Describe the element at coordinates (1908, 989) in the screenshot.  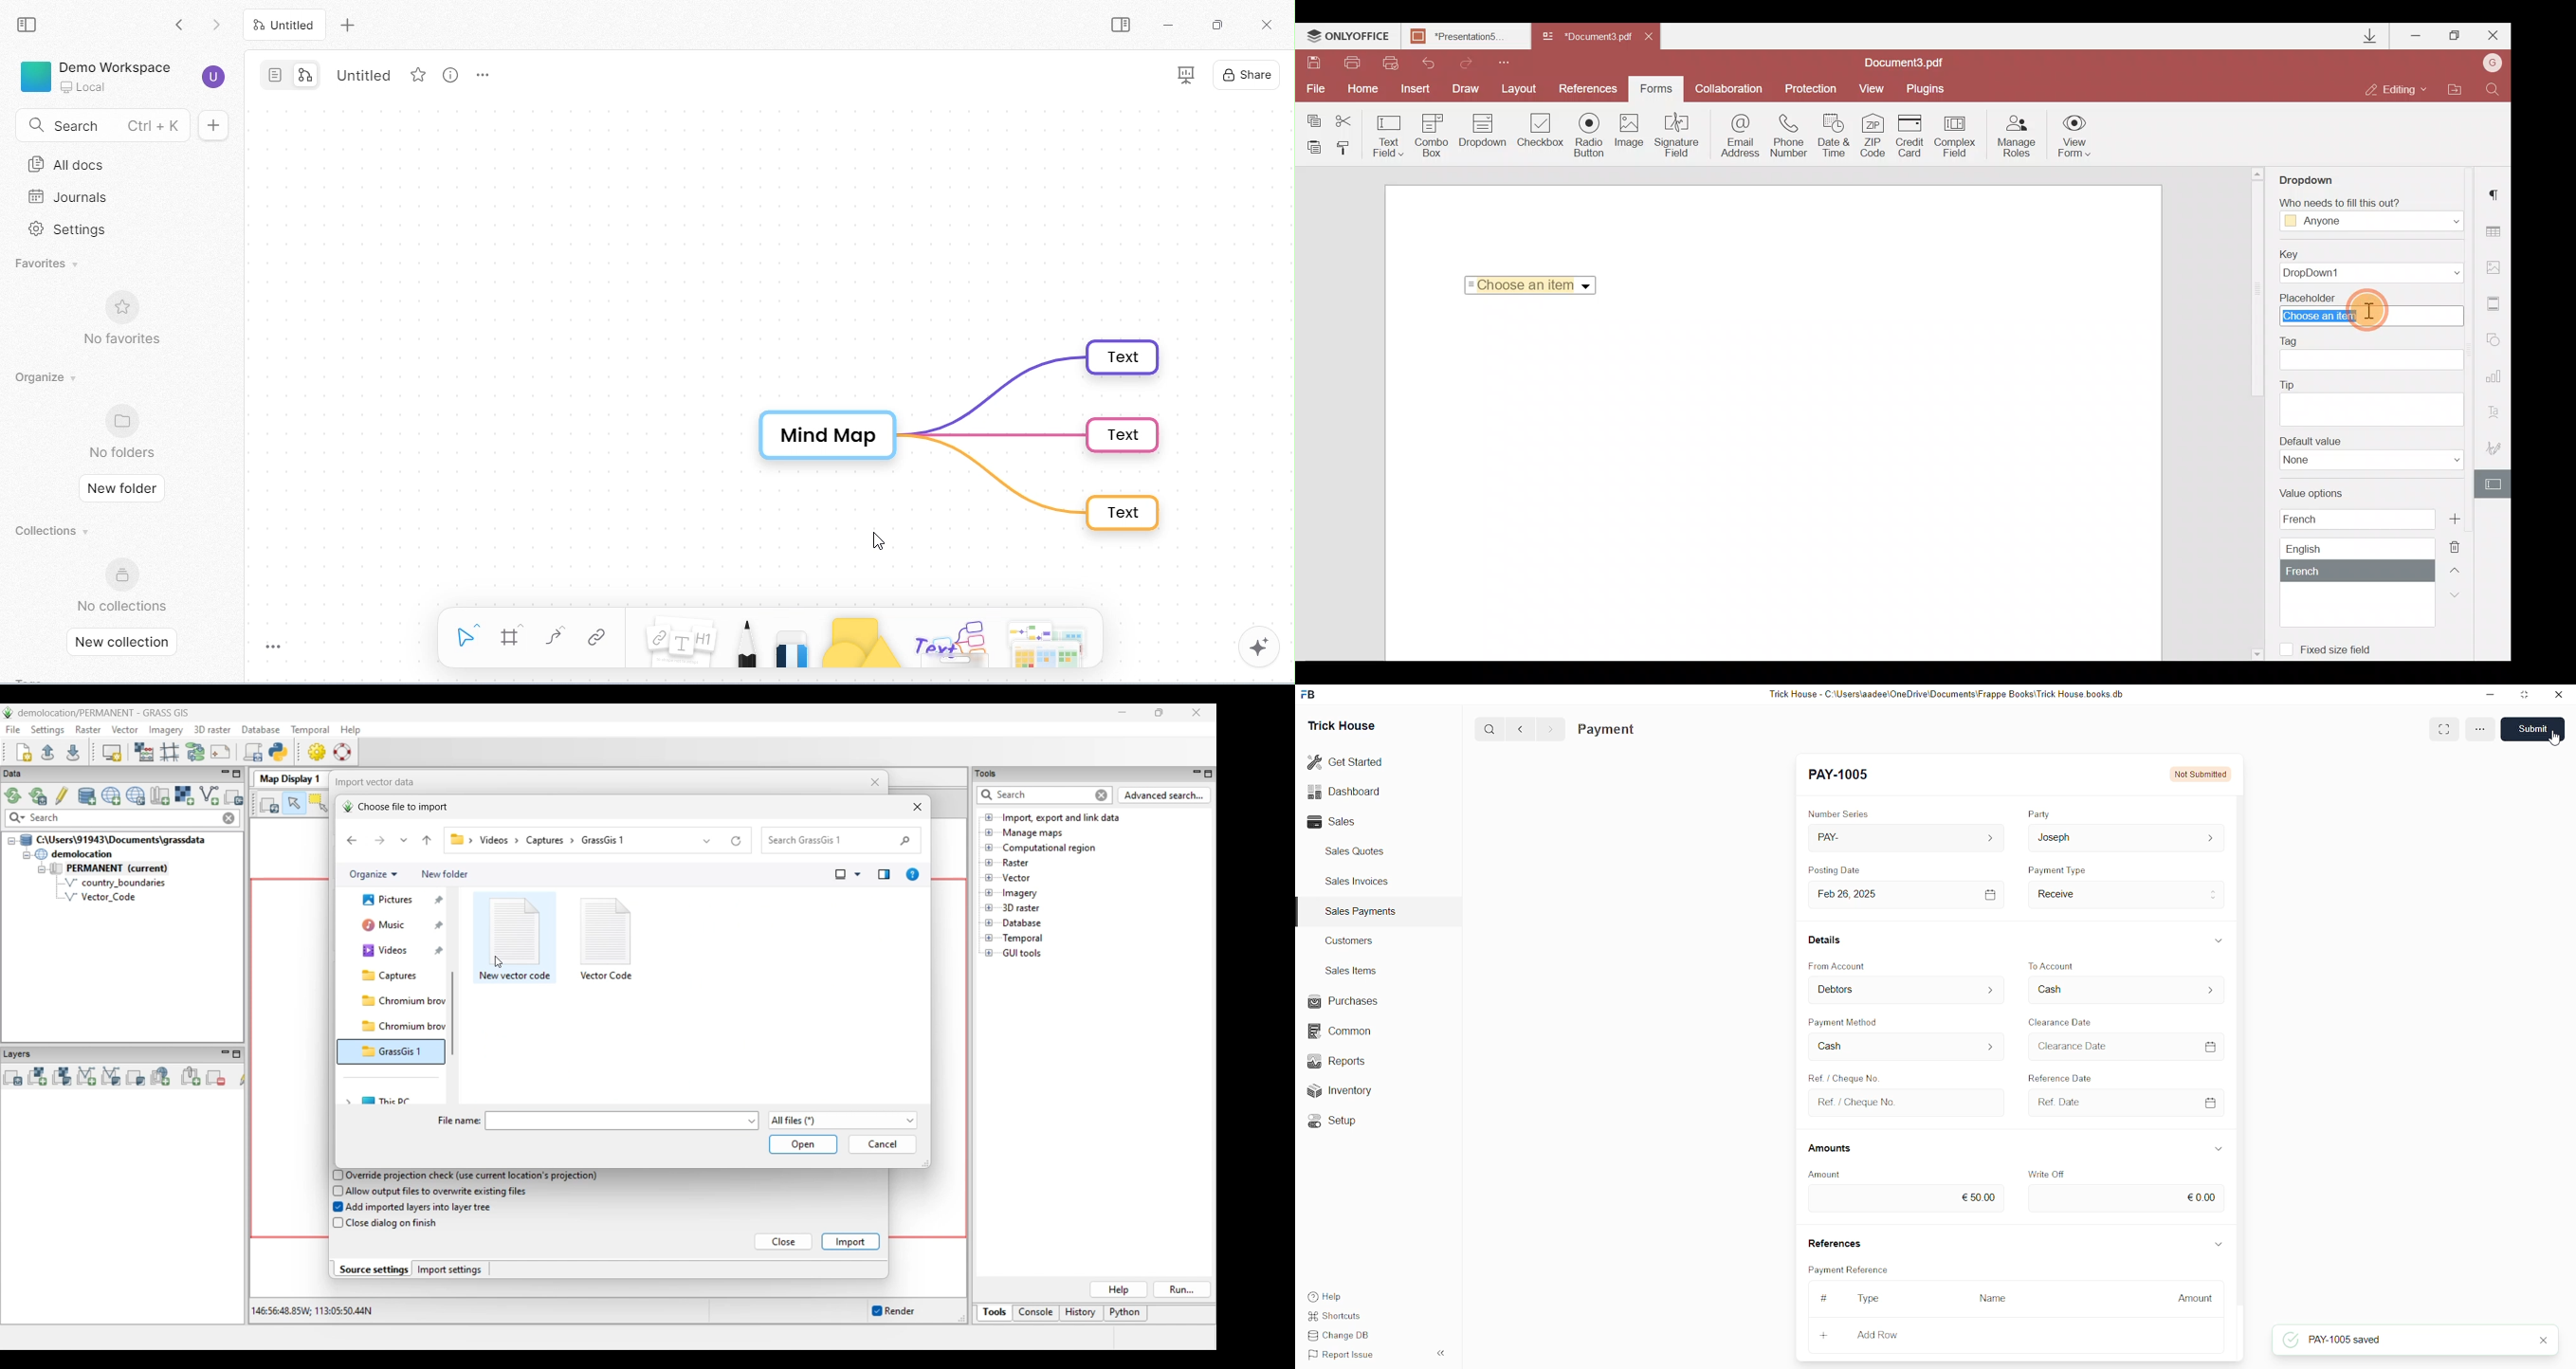
I see `From Account` at that location.